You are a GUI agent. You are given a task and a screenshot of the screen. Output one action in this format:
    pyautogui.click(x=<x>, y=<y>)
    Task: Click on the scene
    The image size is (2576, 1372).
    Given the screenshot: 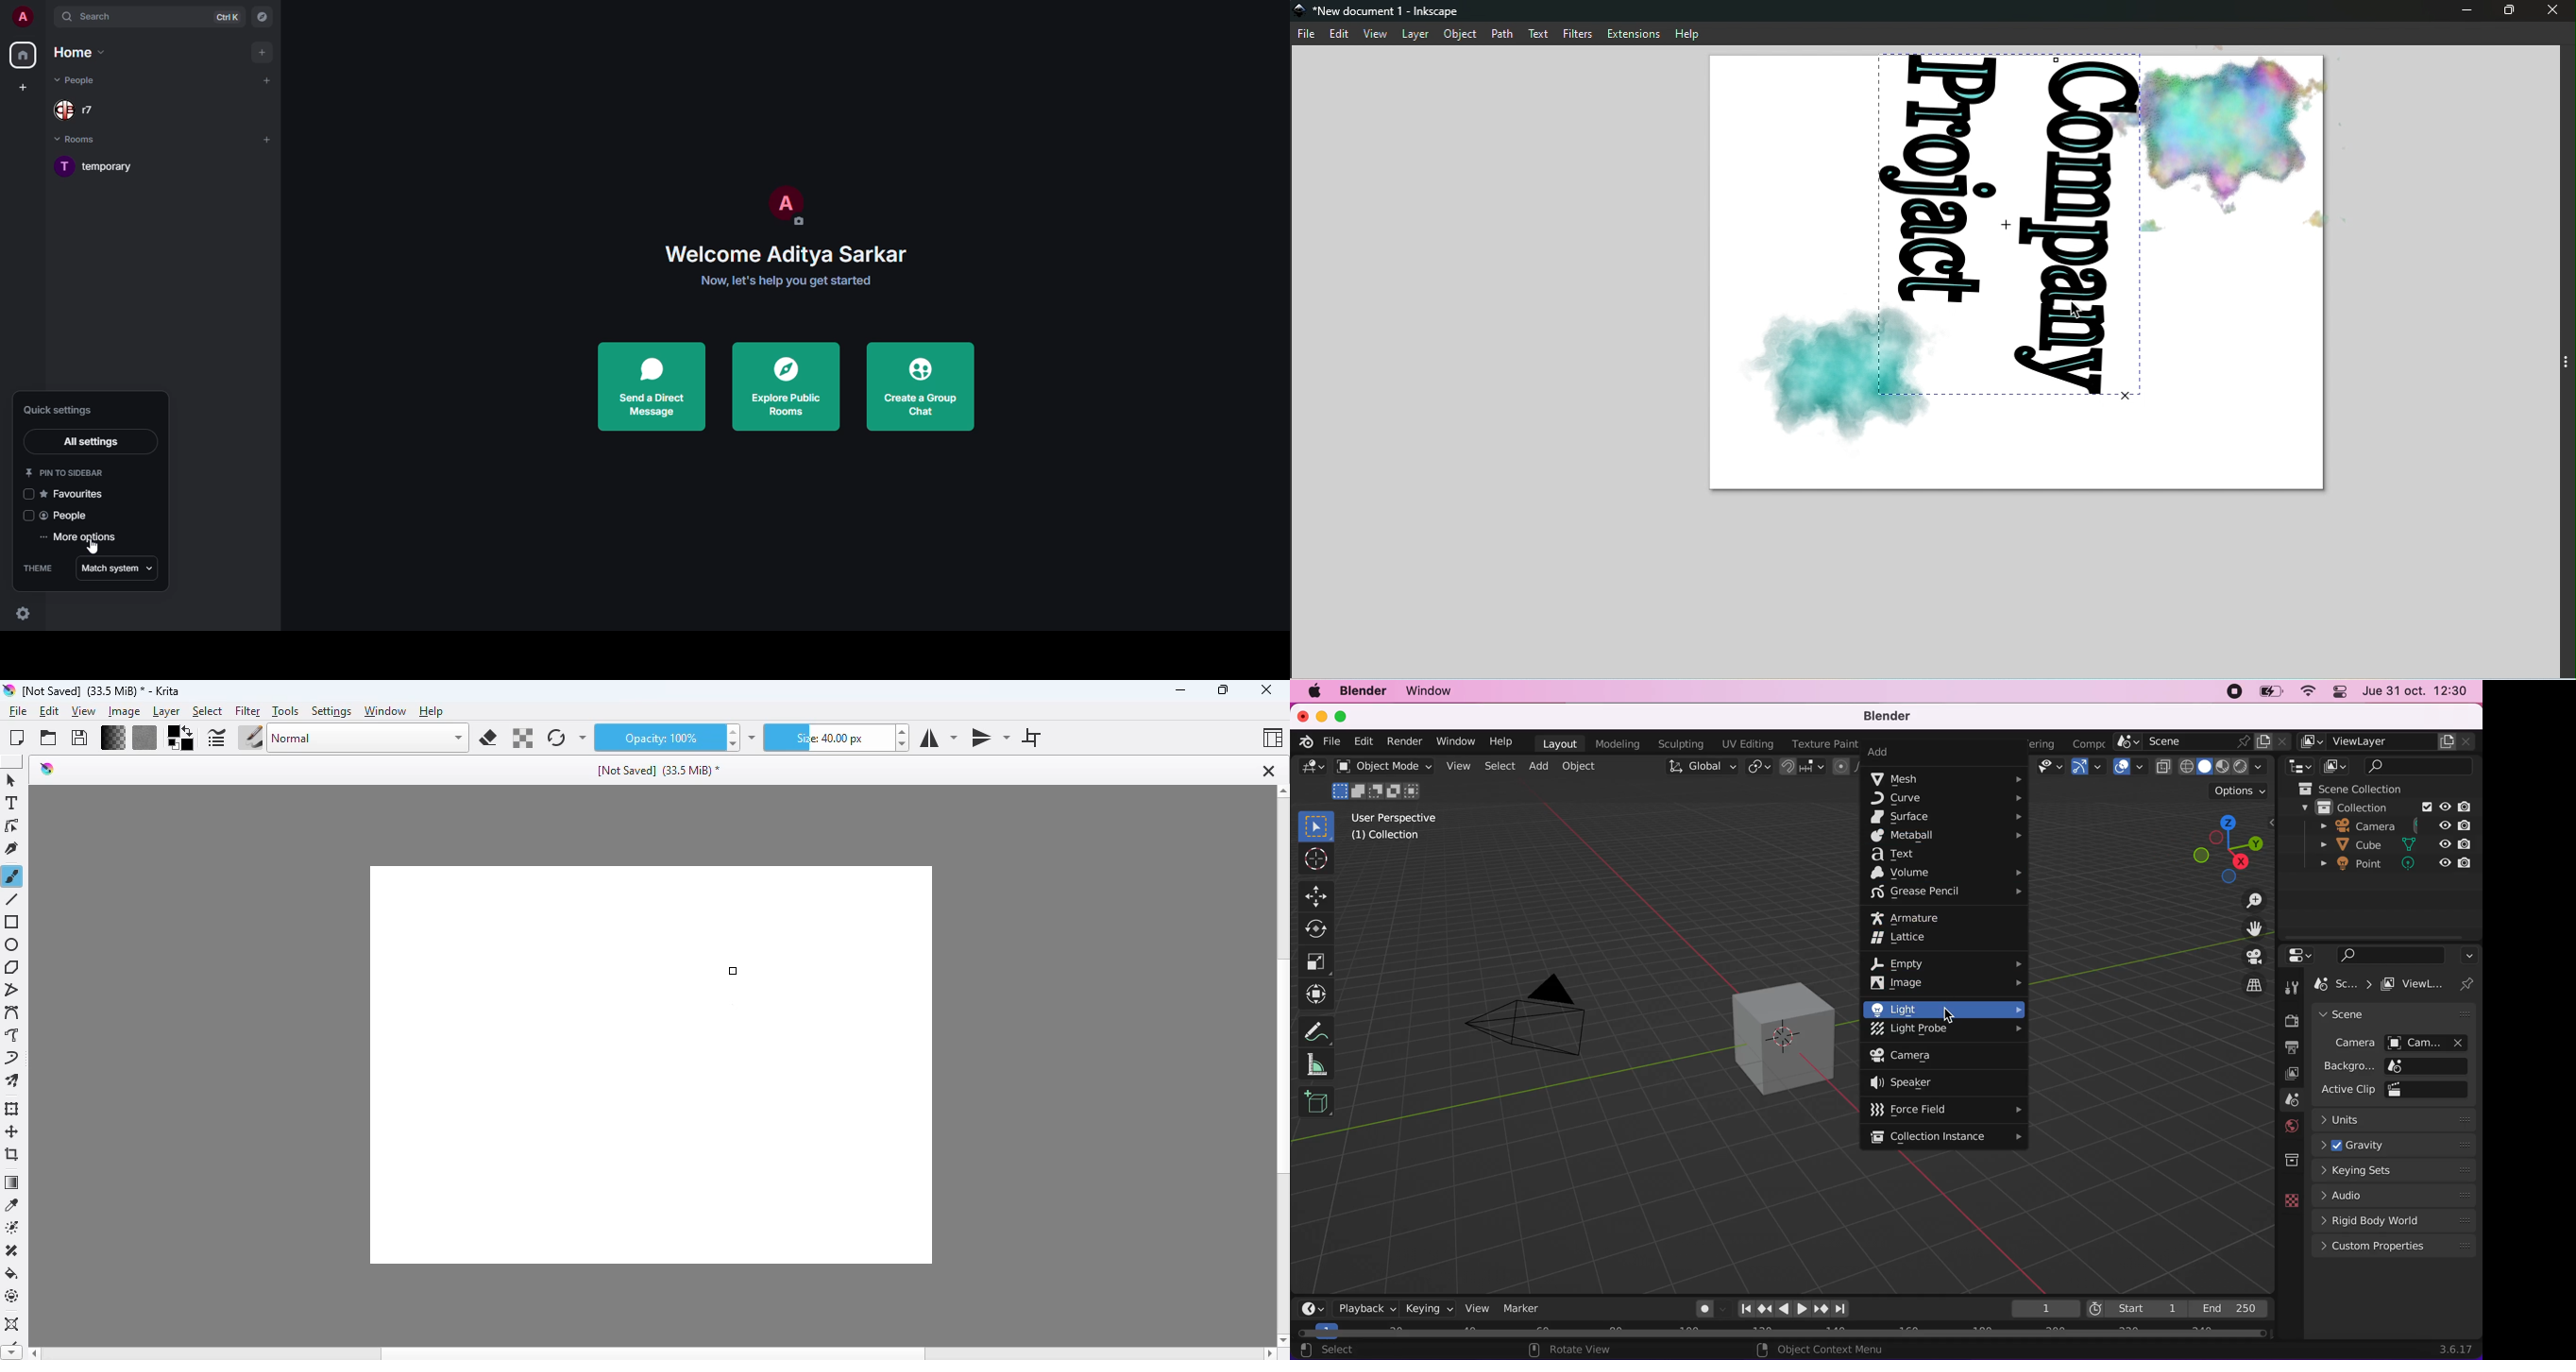 What is the action you would take?
    pyautogui.click(x=2203, y=741)
    